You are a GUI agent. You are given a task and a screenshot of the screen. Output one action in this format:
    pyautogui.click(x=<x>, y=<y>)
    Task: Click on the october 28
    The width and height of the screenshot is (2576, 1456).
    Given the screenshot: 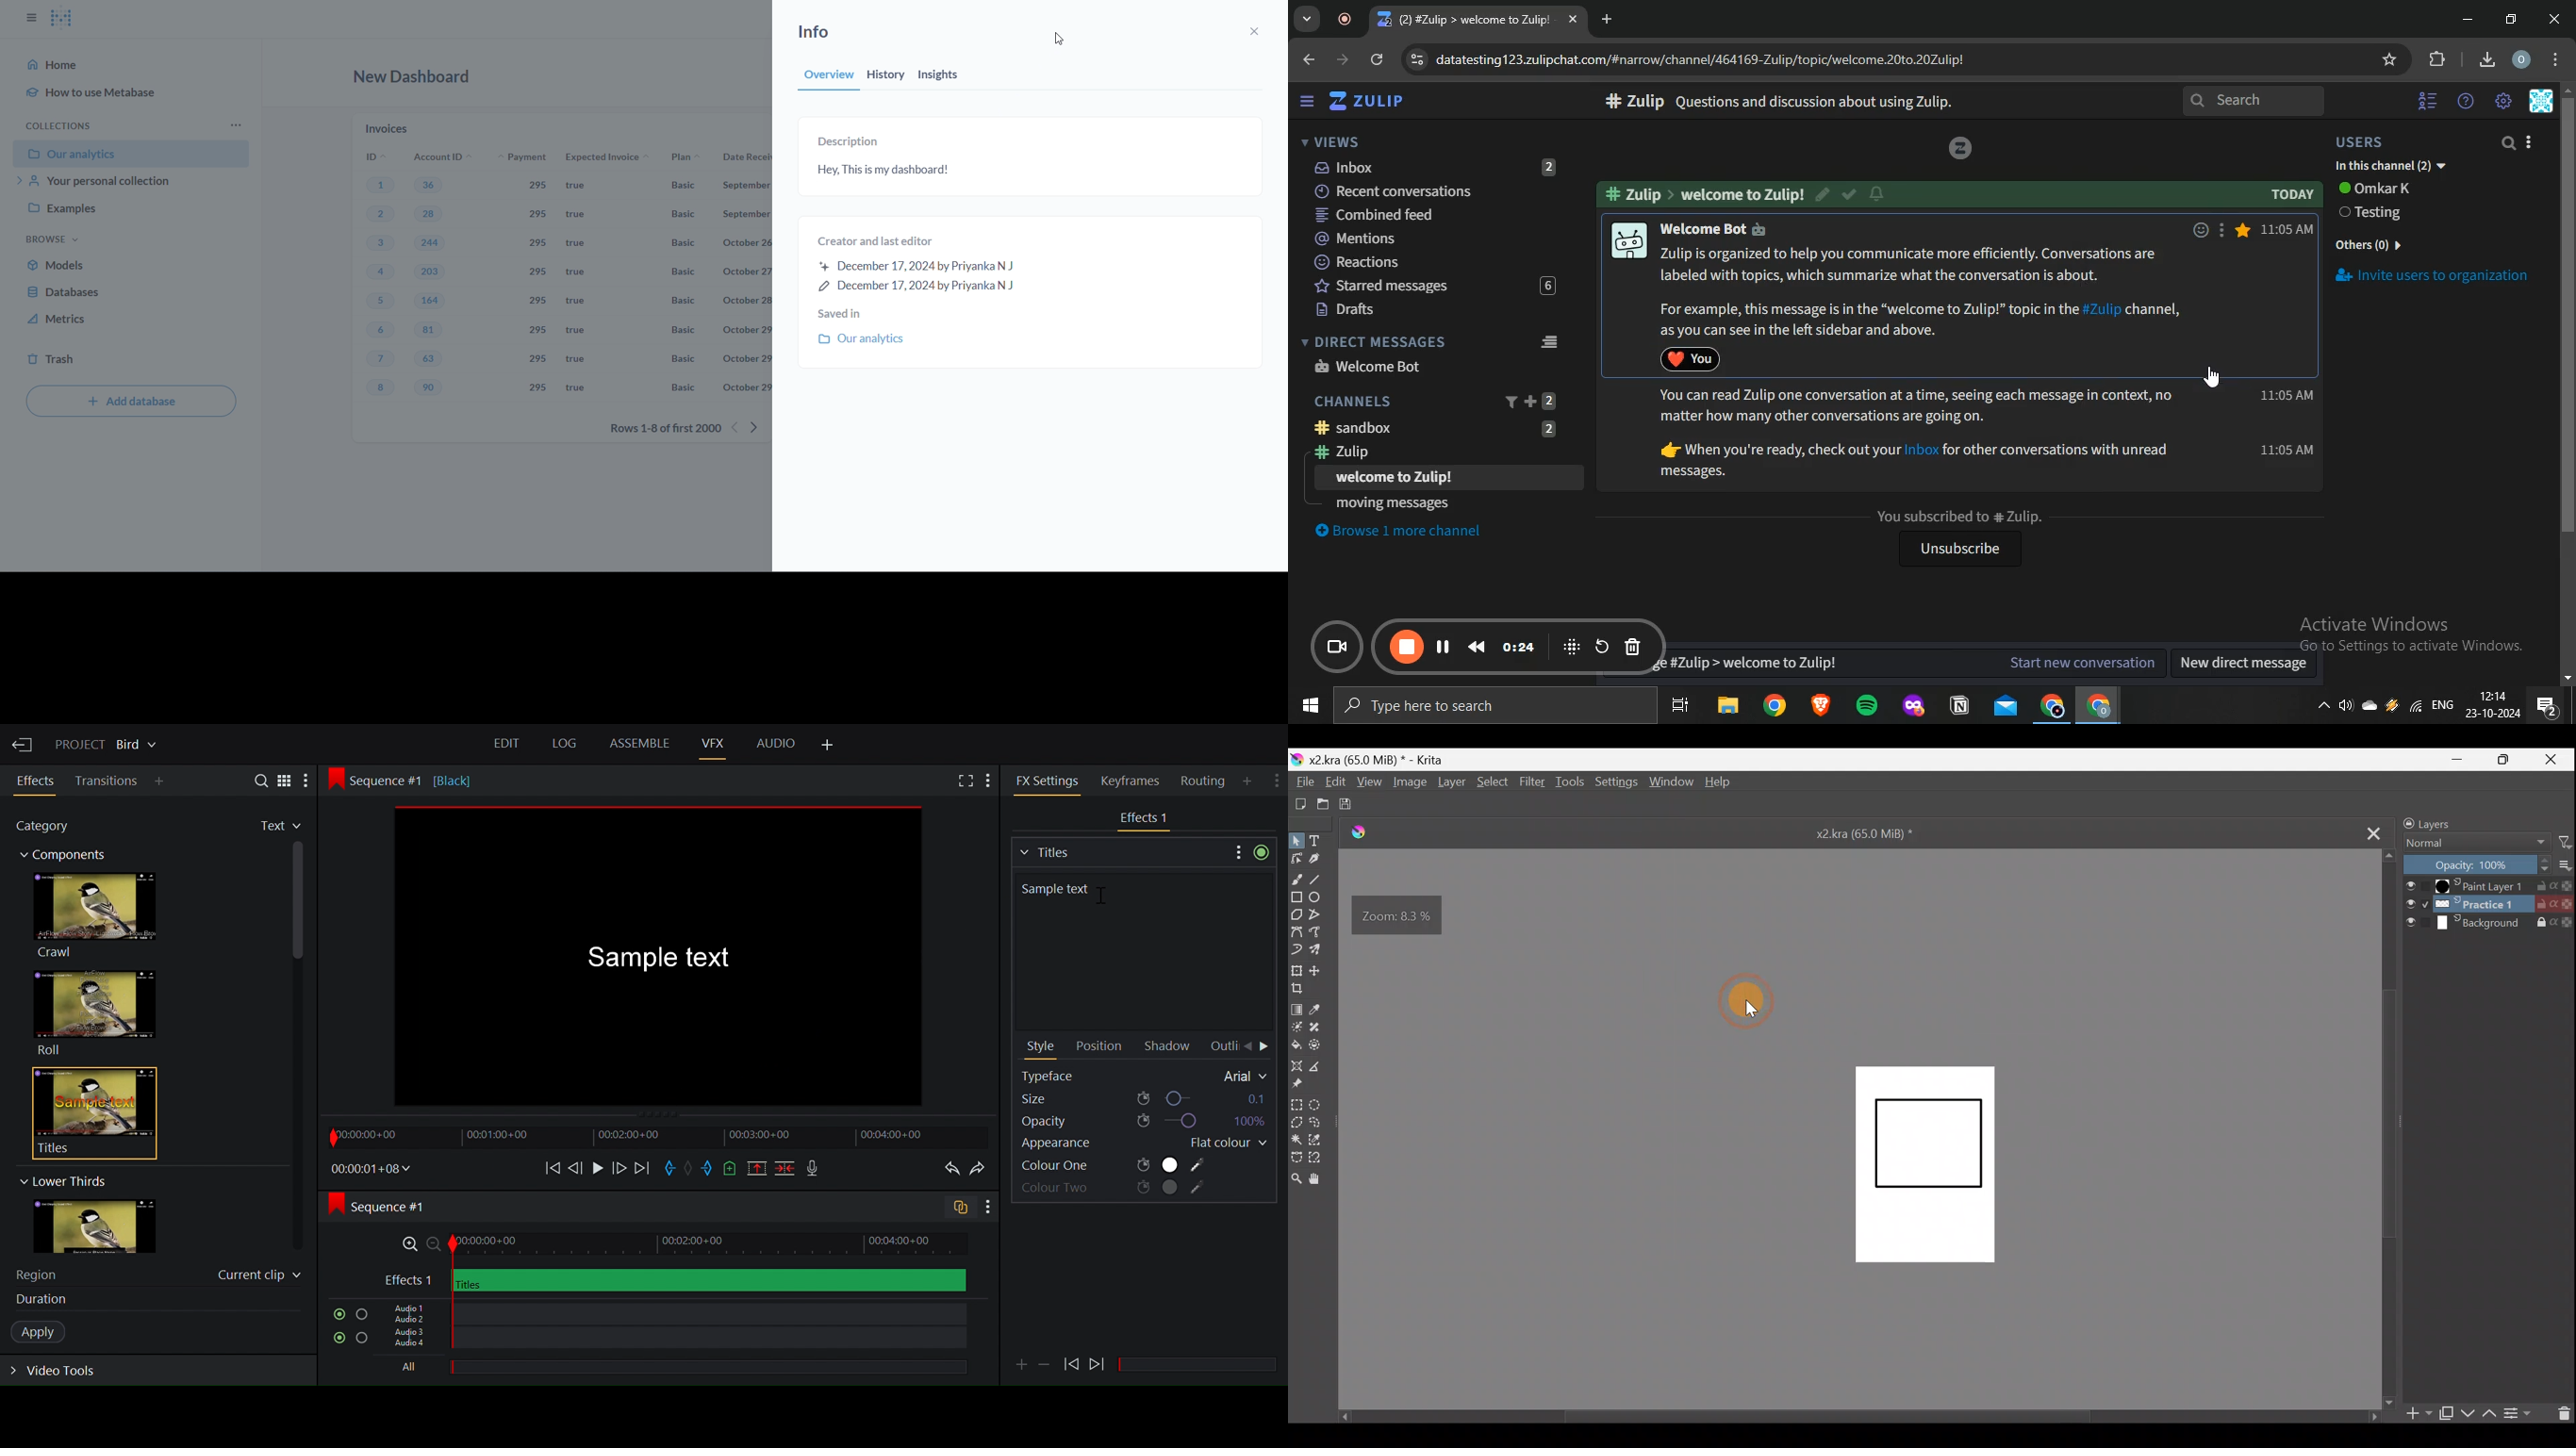 What is the action you would take?
    pyautogui.click(x=743, y=300)
    